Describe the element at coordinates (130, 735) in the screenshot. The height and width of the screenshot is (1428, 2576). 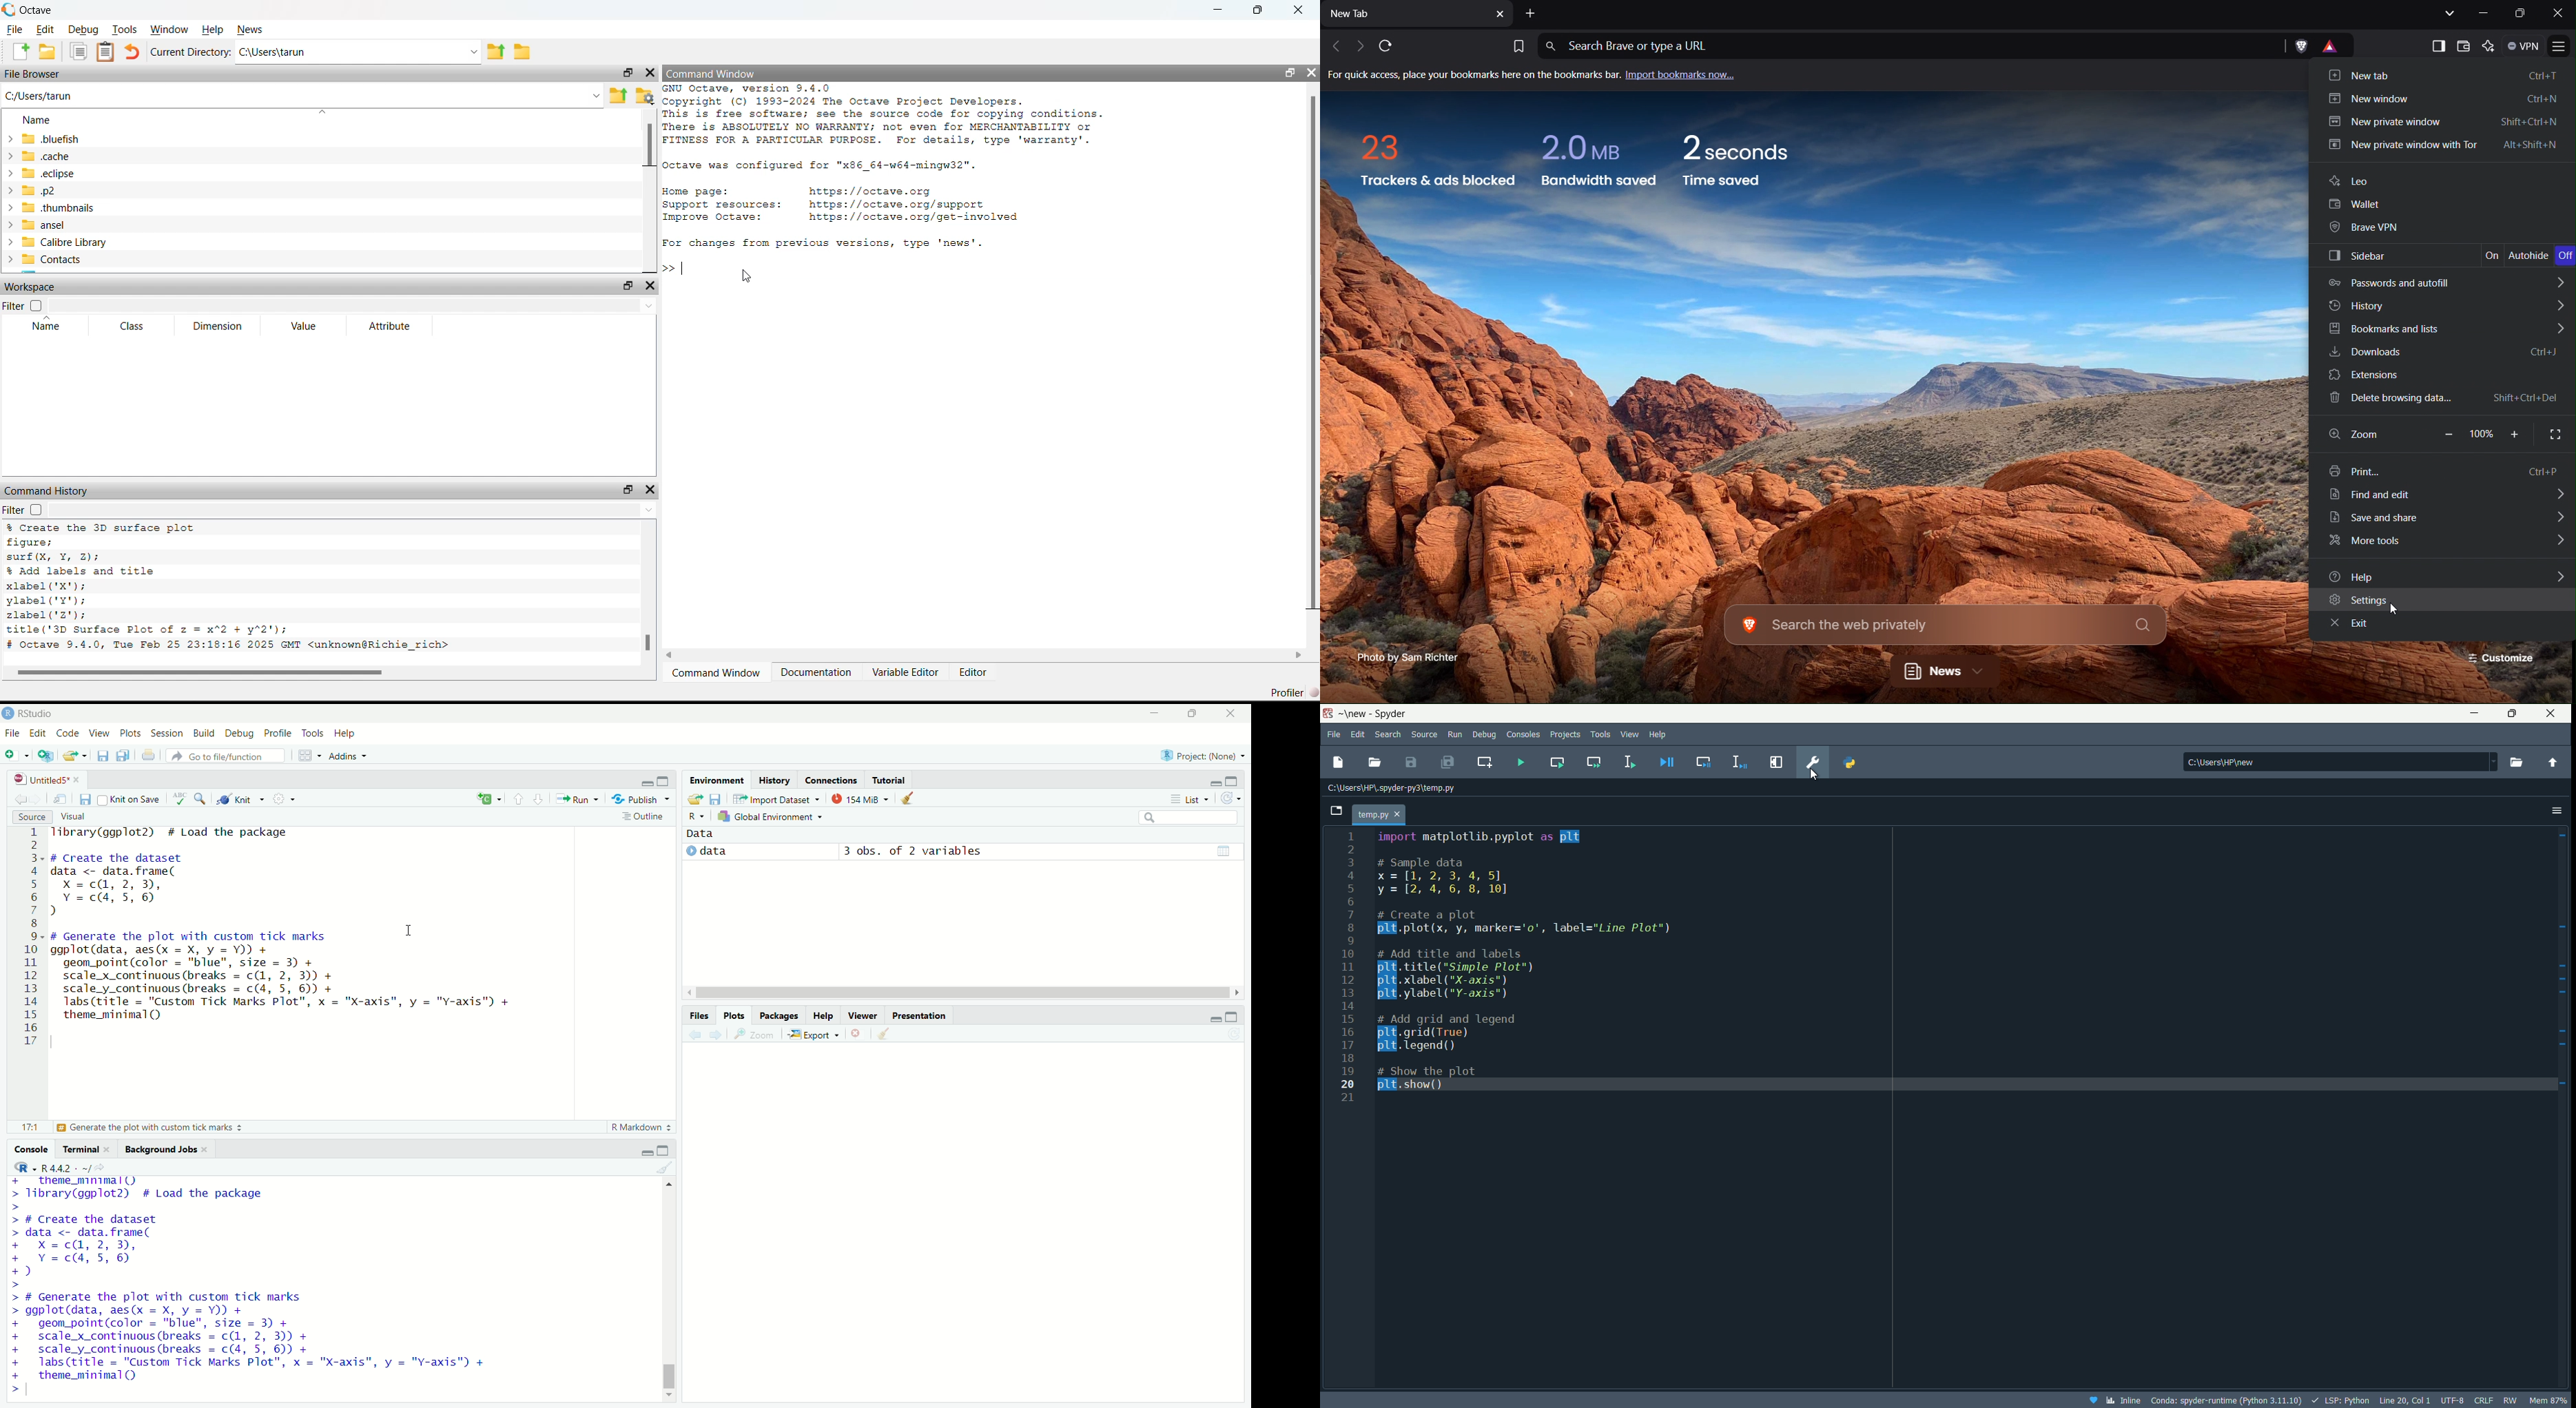
I see `plots` at that location.